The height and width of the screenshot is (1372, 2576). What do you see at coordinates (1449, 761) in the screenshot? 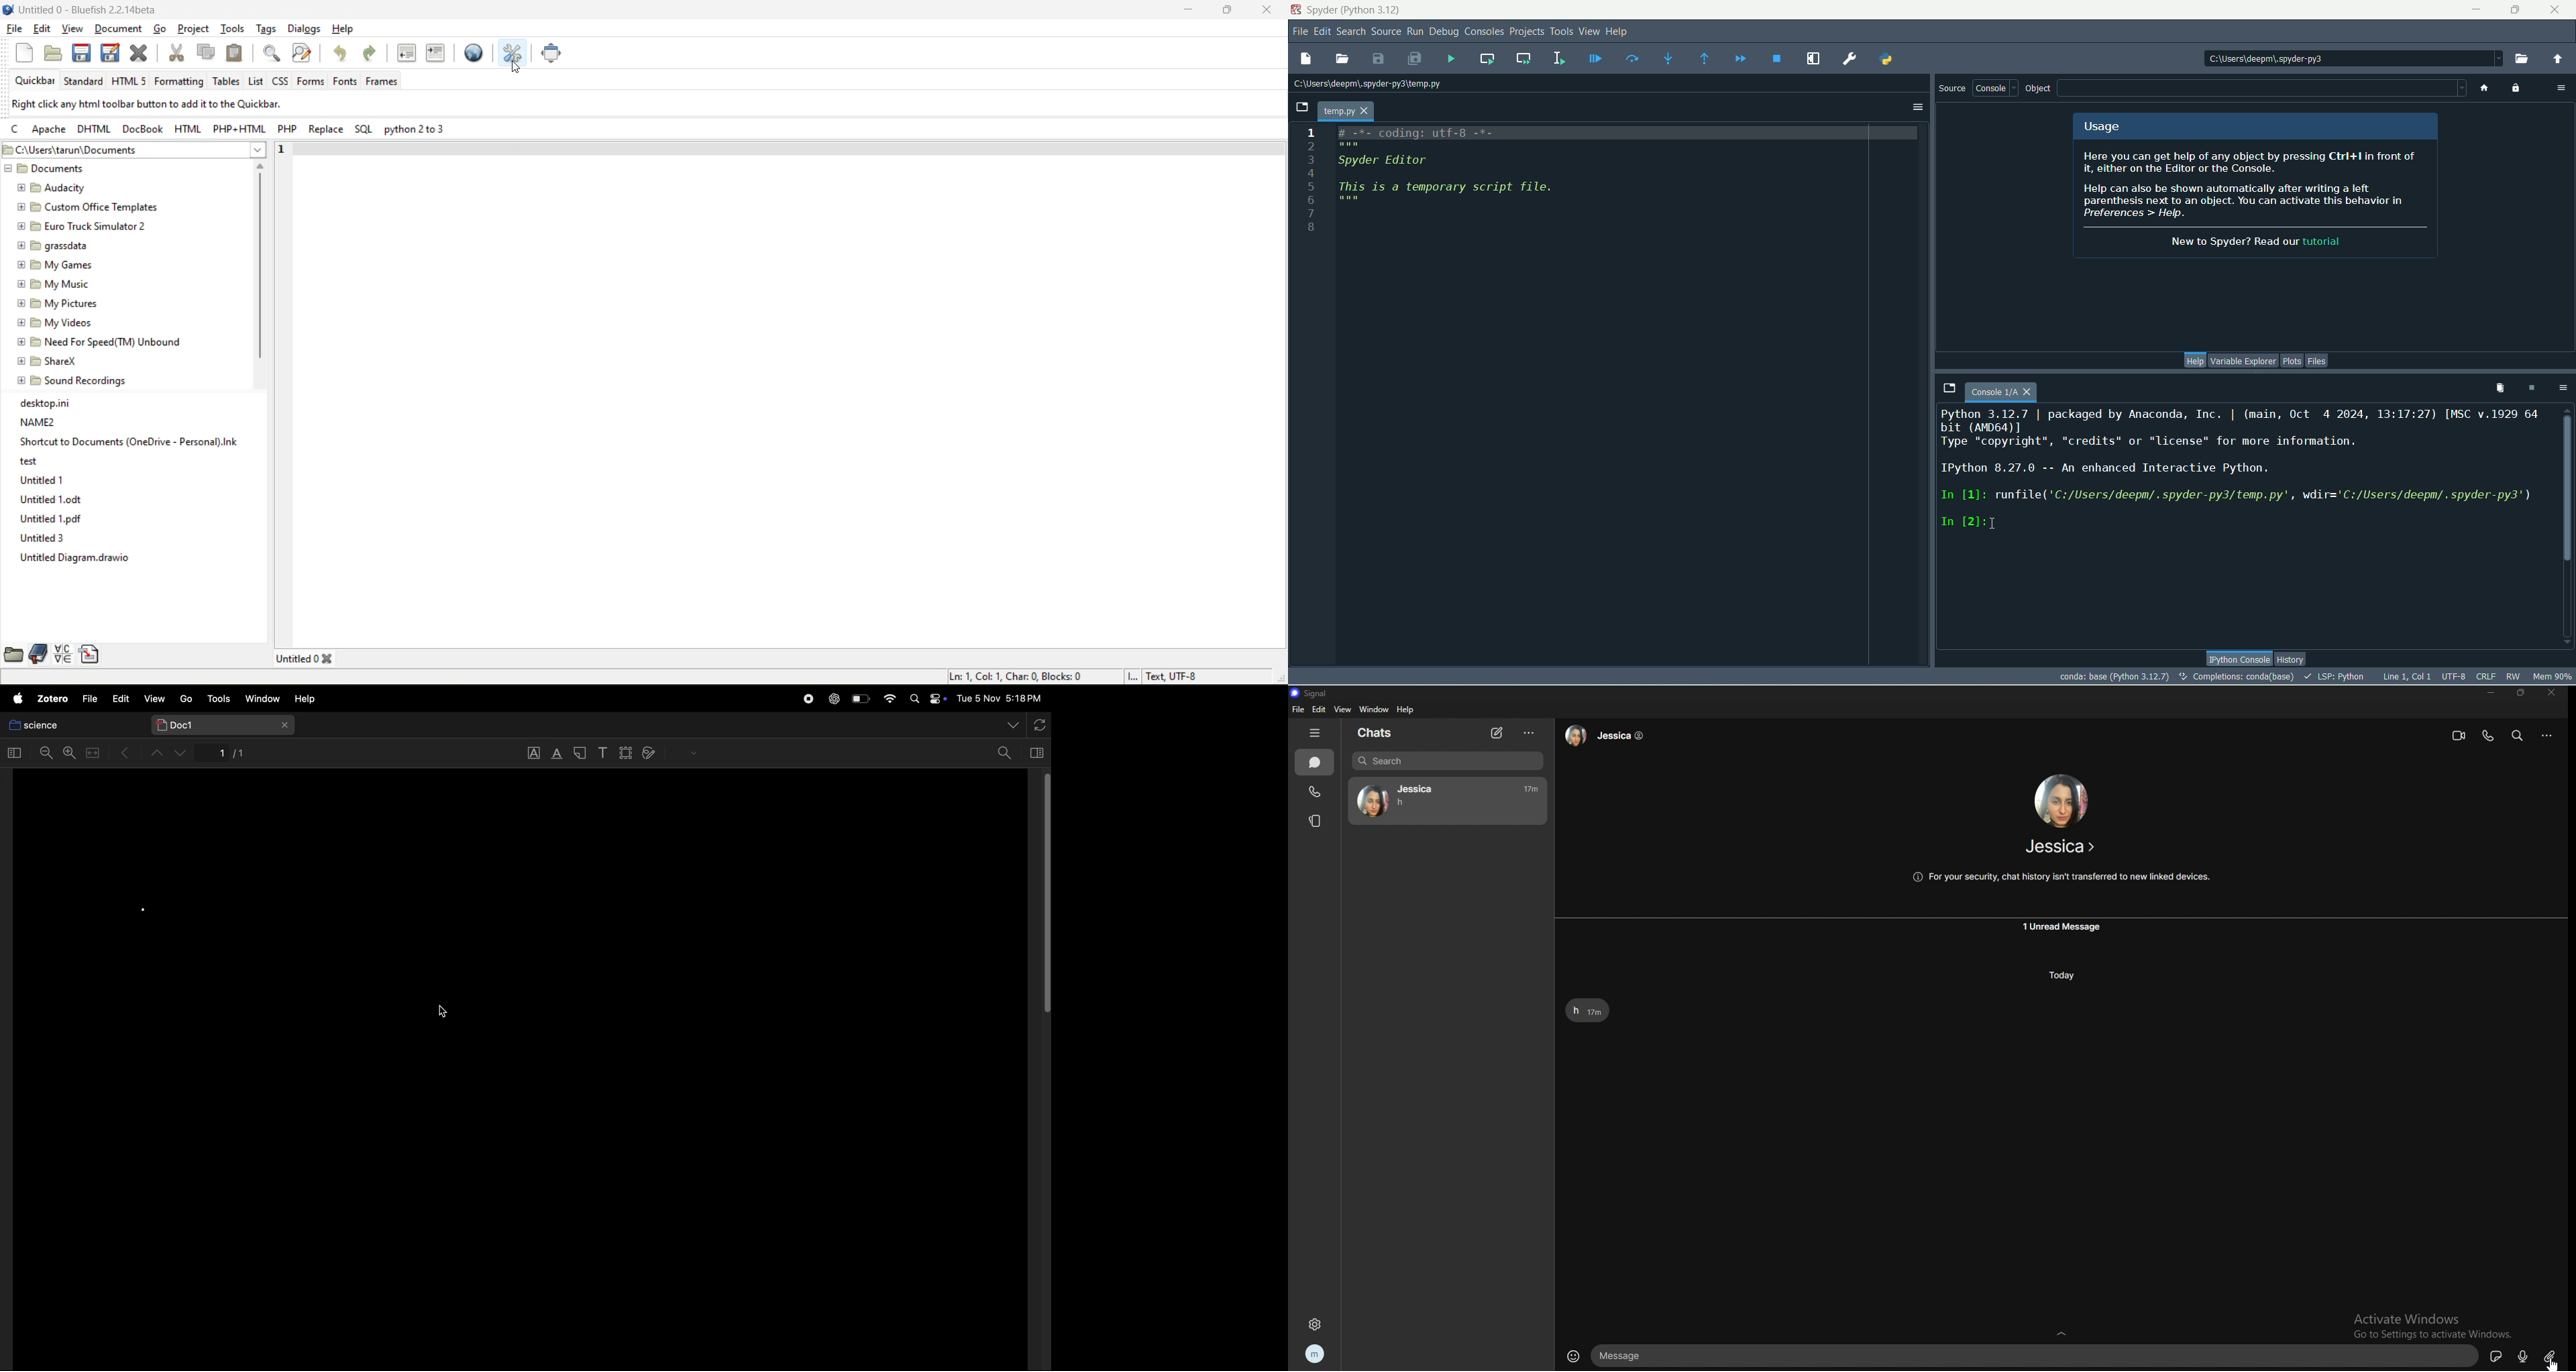
I see `search bar` at bounding box center [1449, 761].